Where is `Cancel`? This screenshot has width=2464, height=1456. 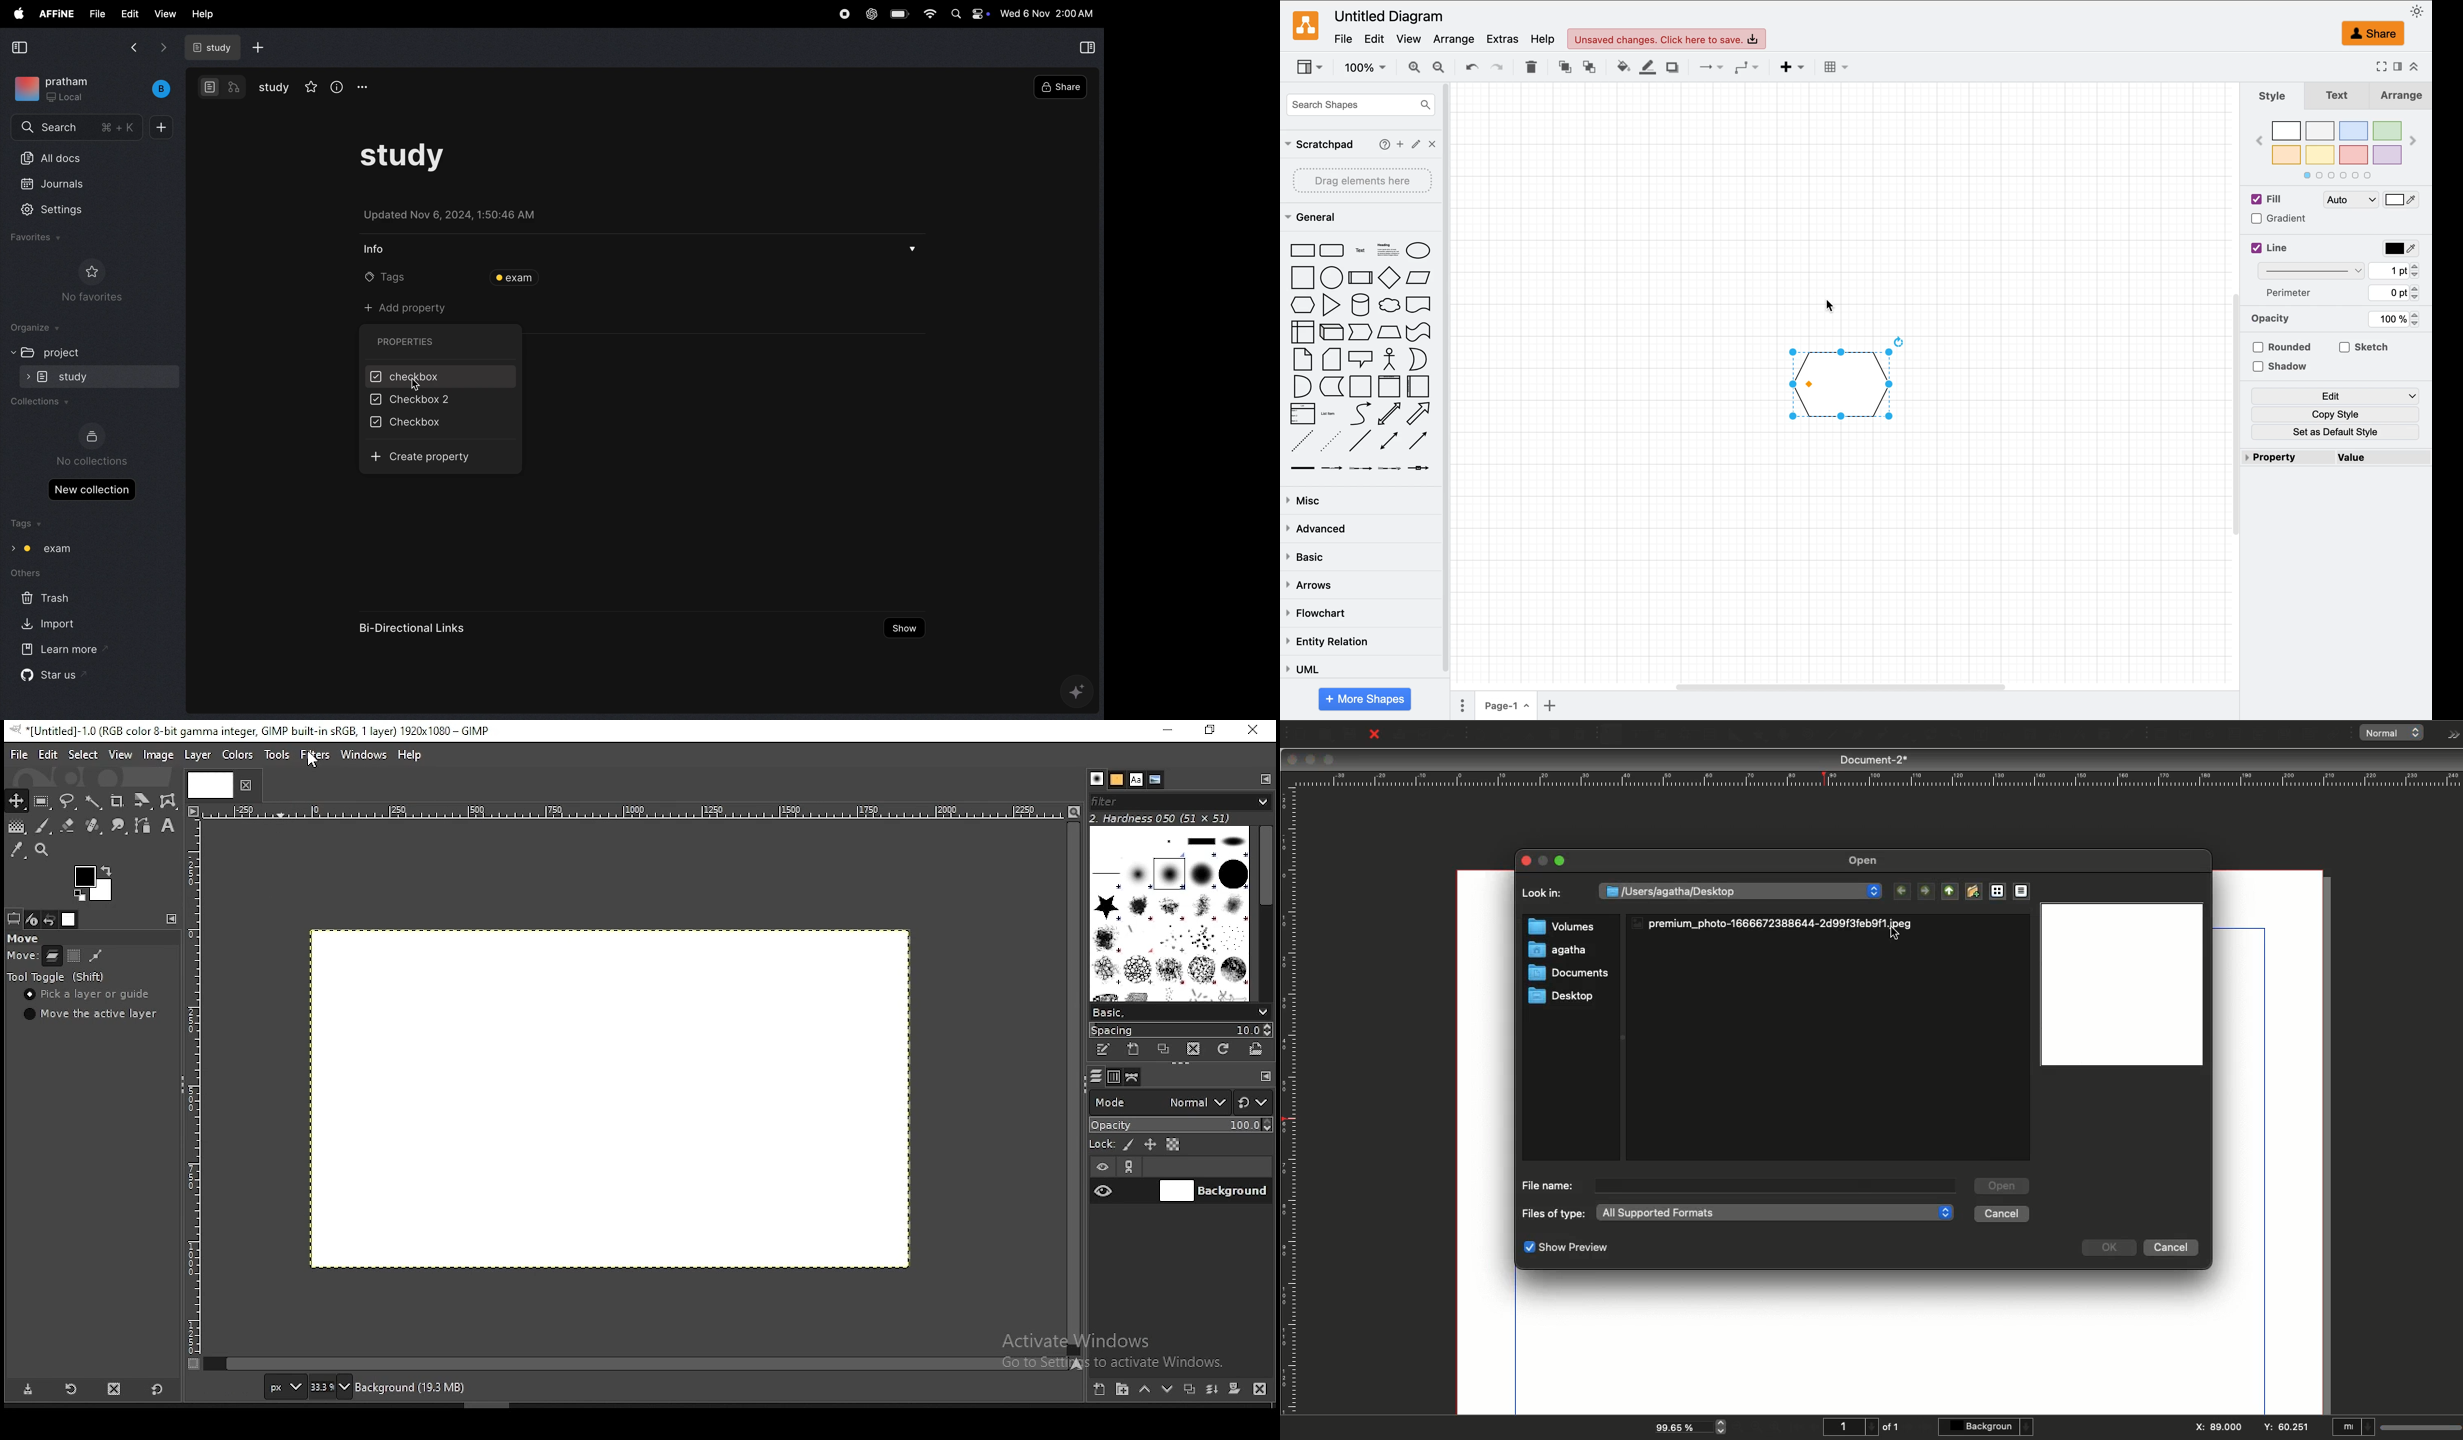
Cancel is located at coordinates (2002, 1213).